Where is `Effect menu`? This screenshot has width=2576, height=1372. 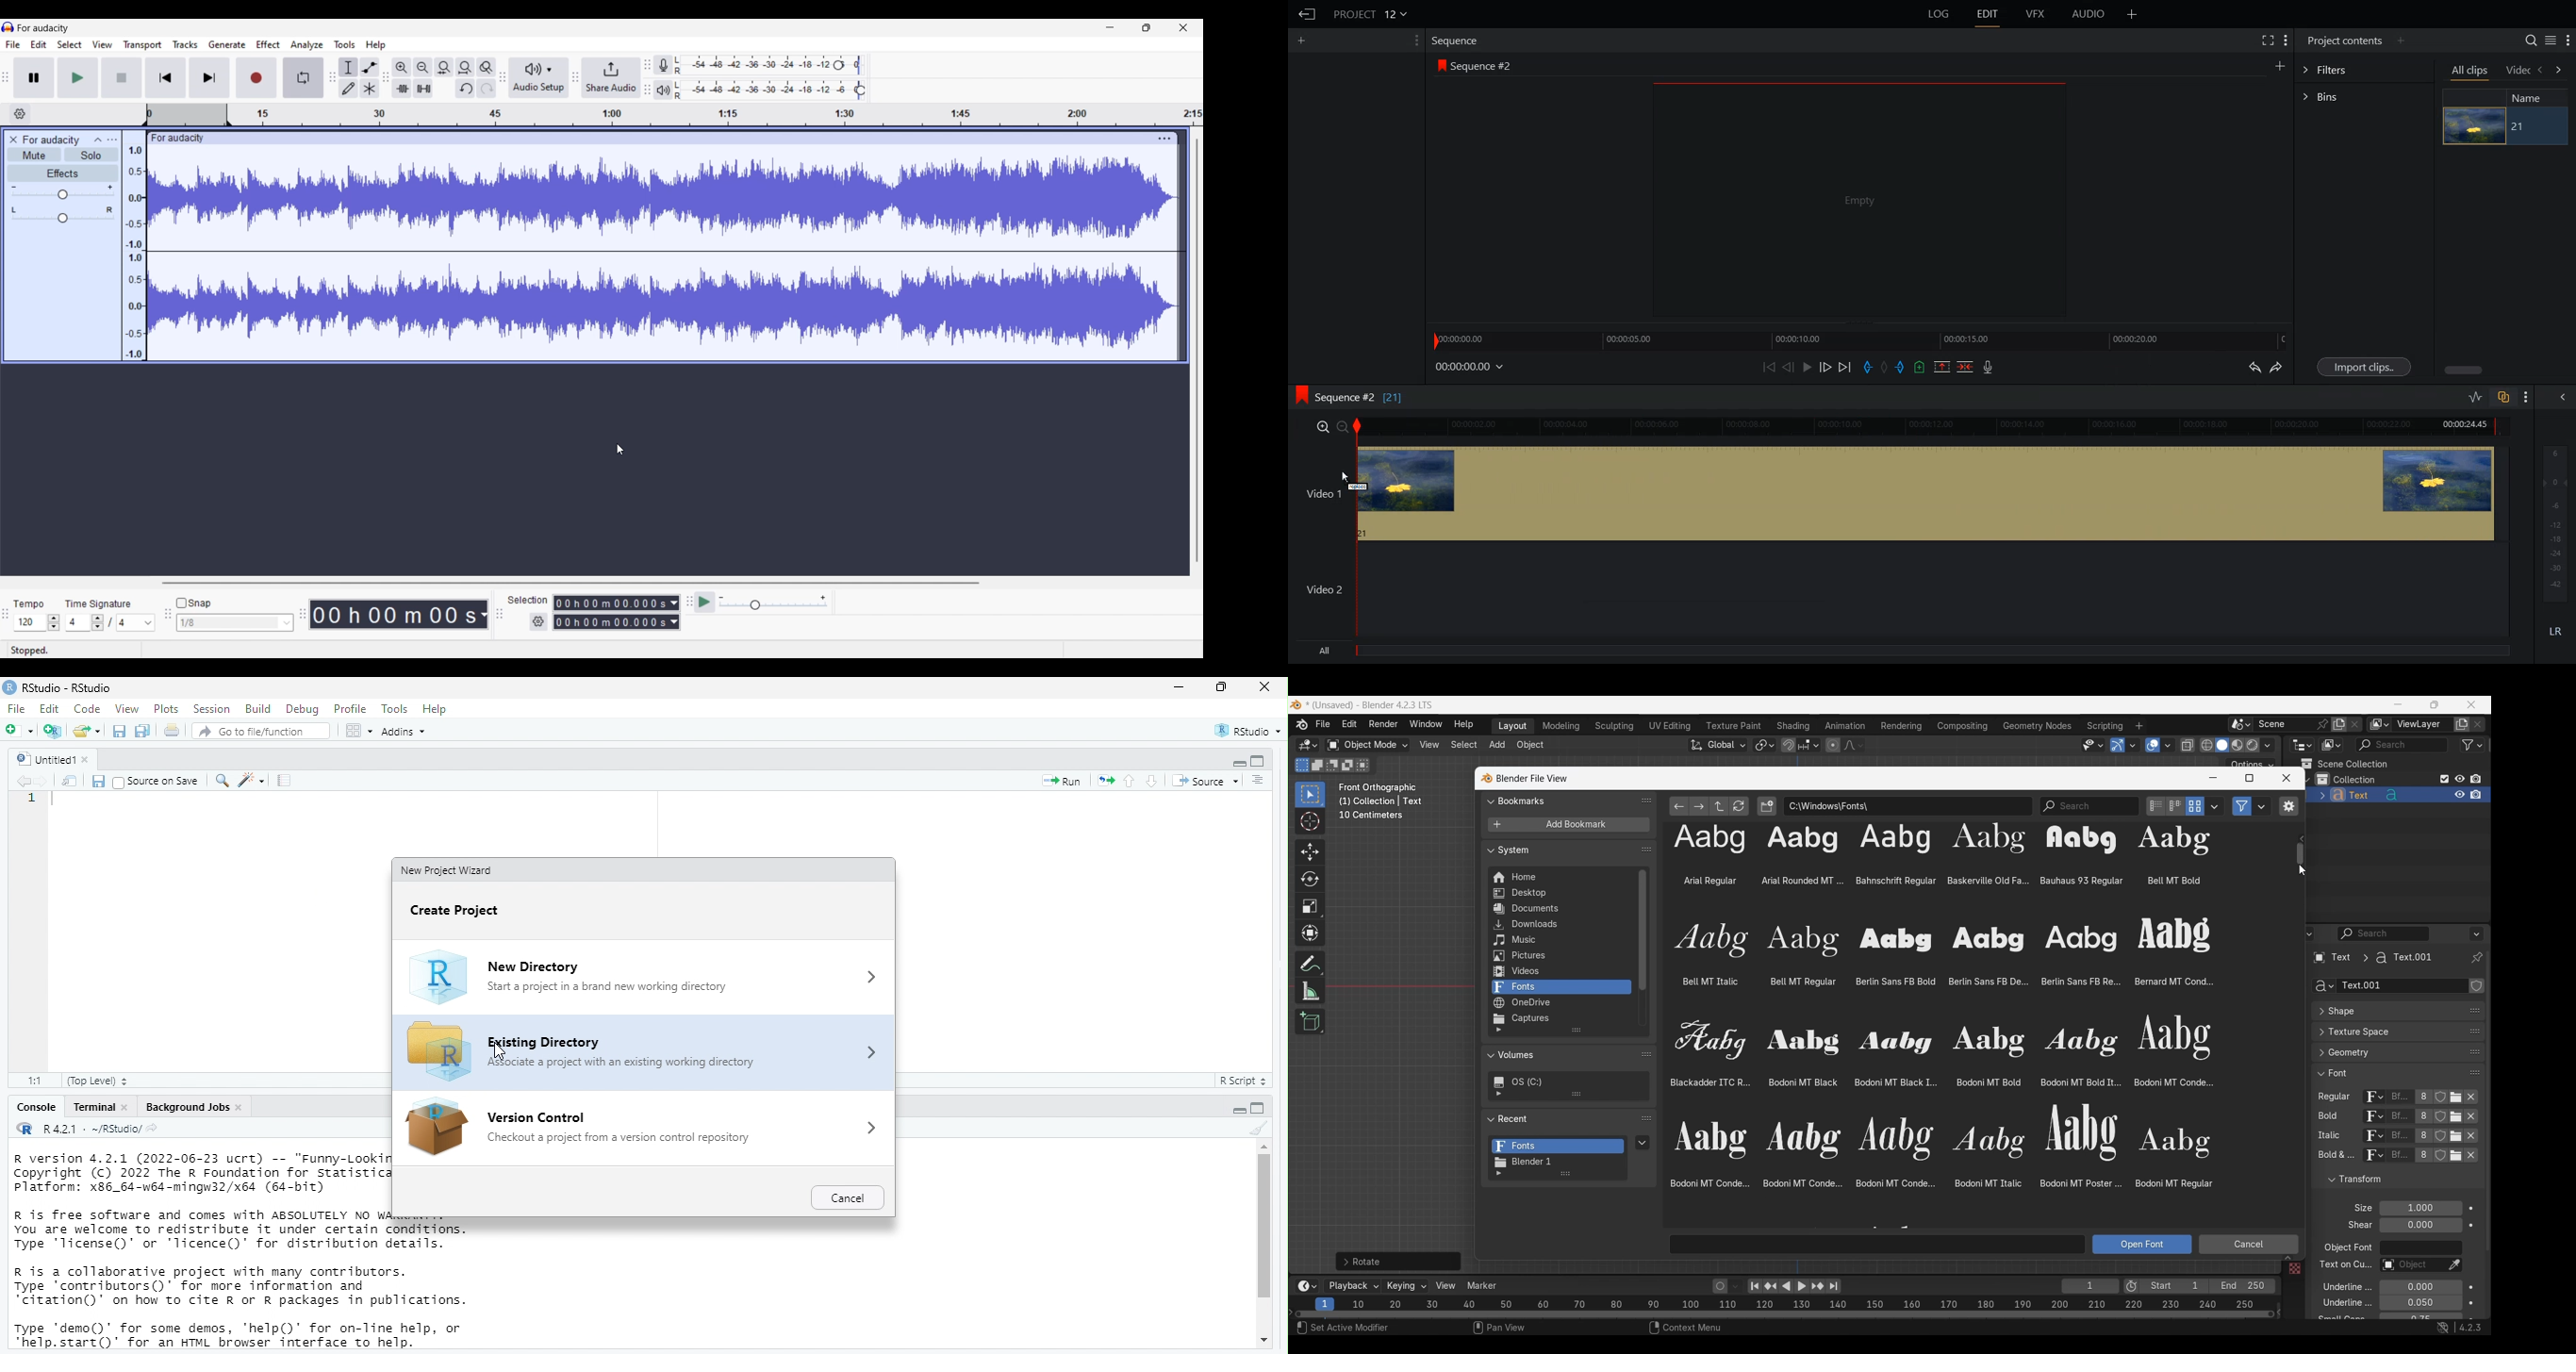
Effect menu is located at coordinates (268, 45).